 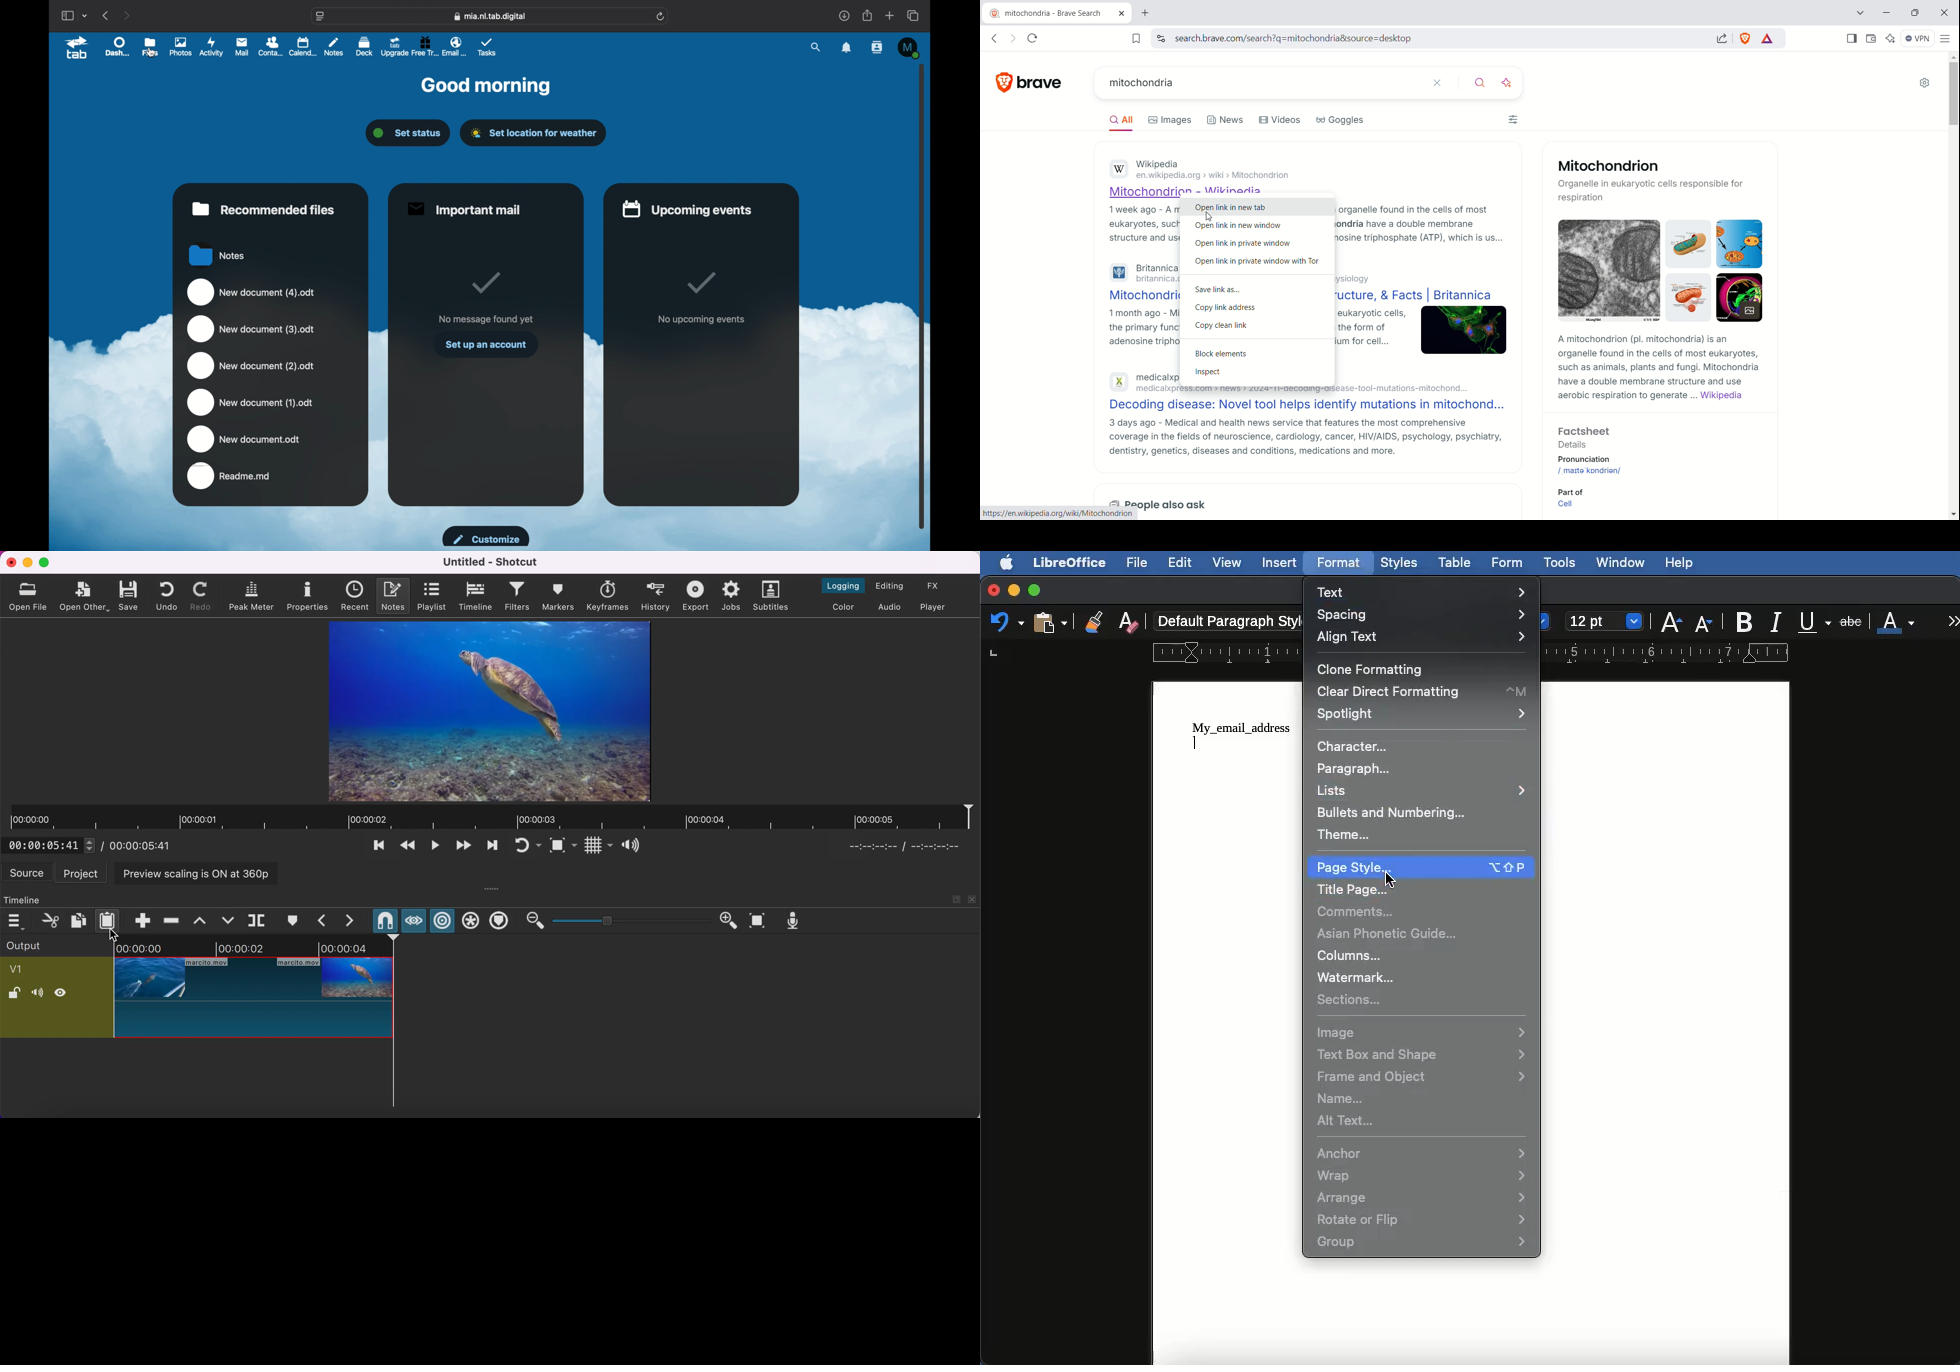 I want to click on skip to previous point, so click(x=378, y=844).